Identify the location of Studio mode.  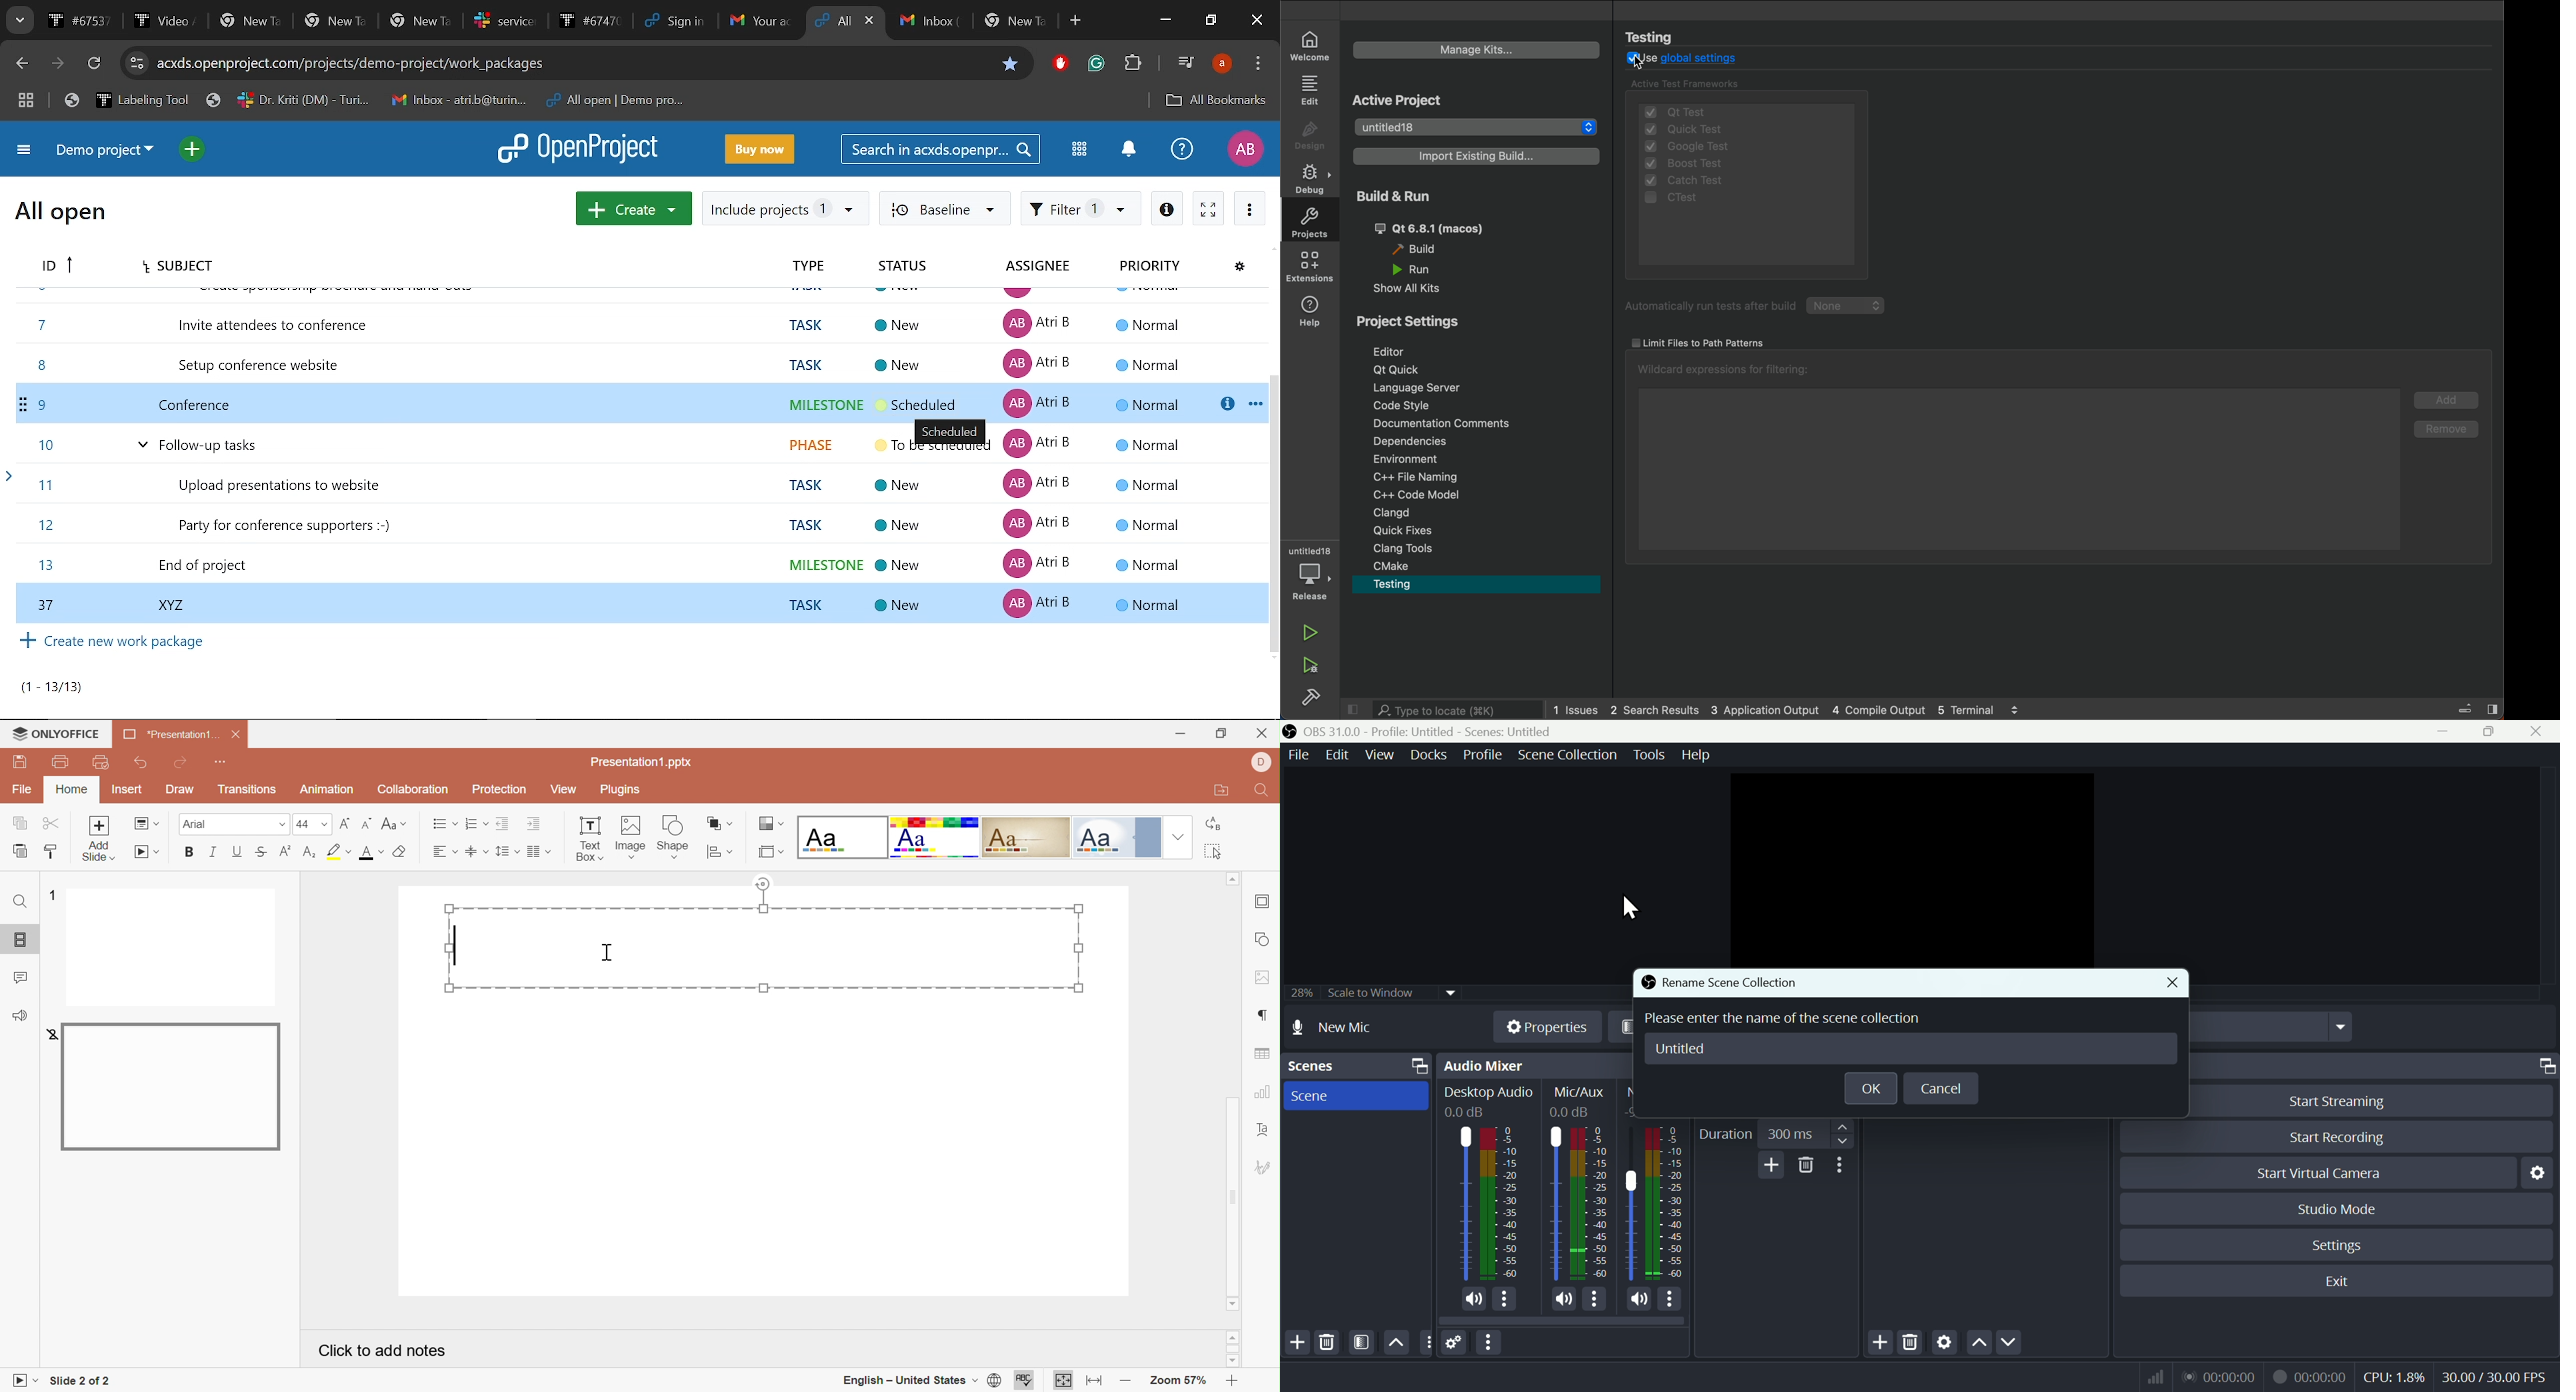
(2352, 1211).